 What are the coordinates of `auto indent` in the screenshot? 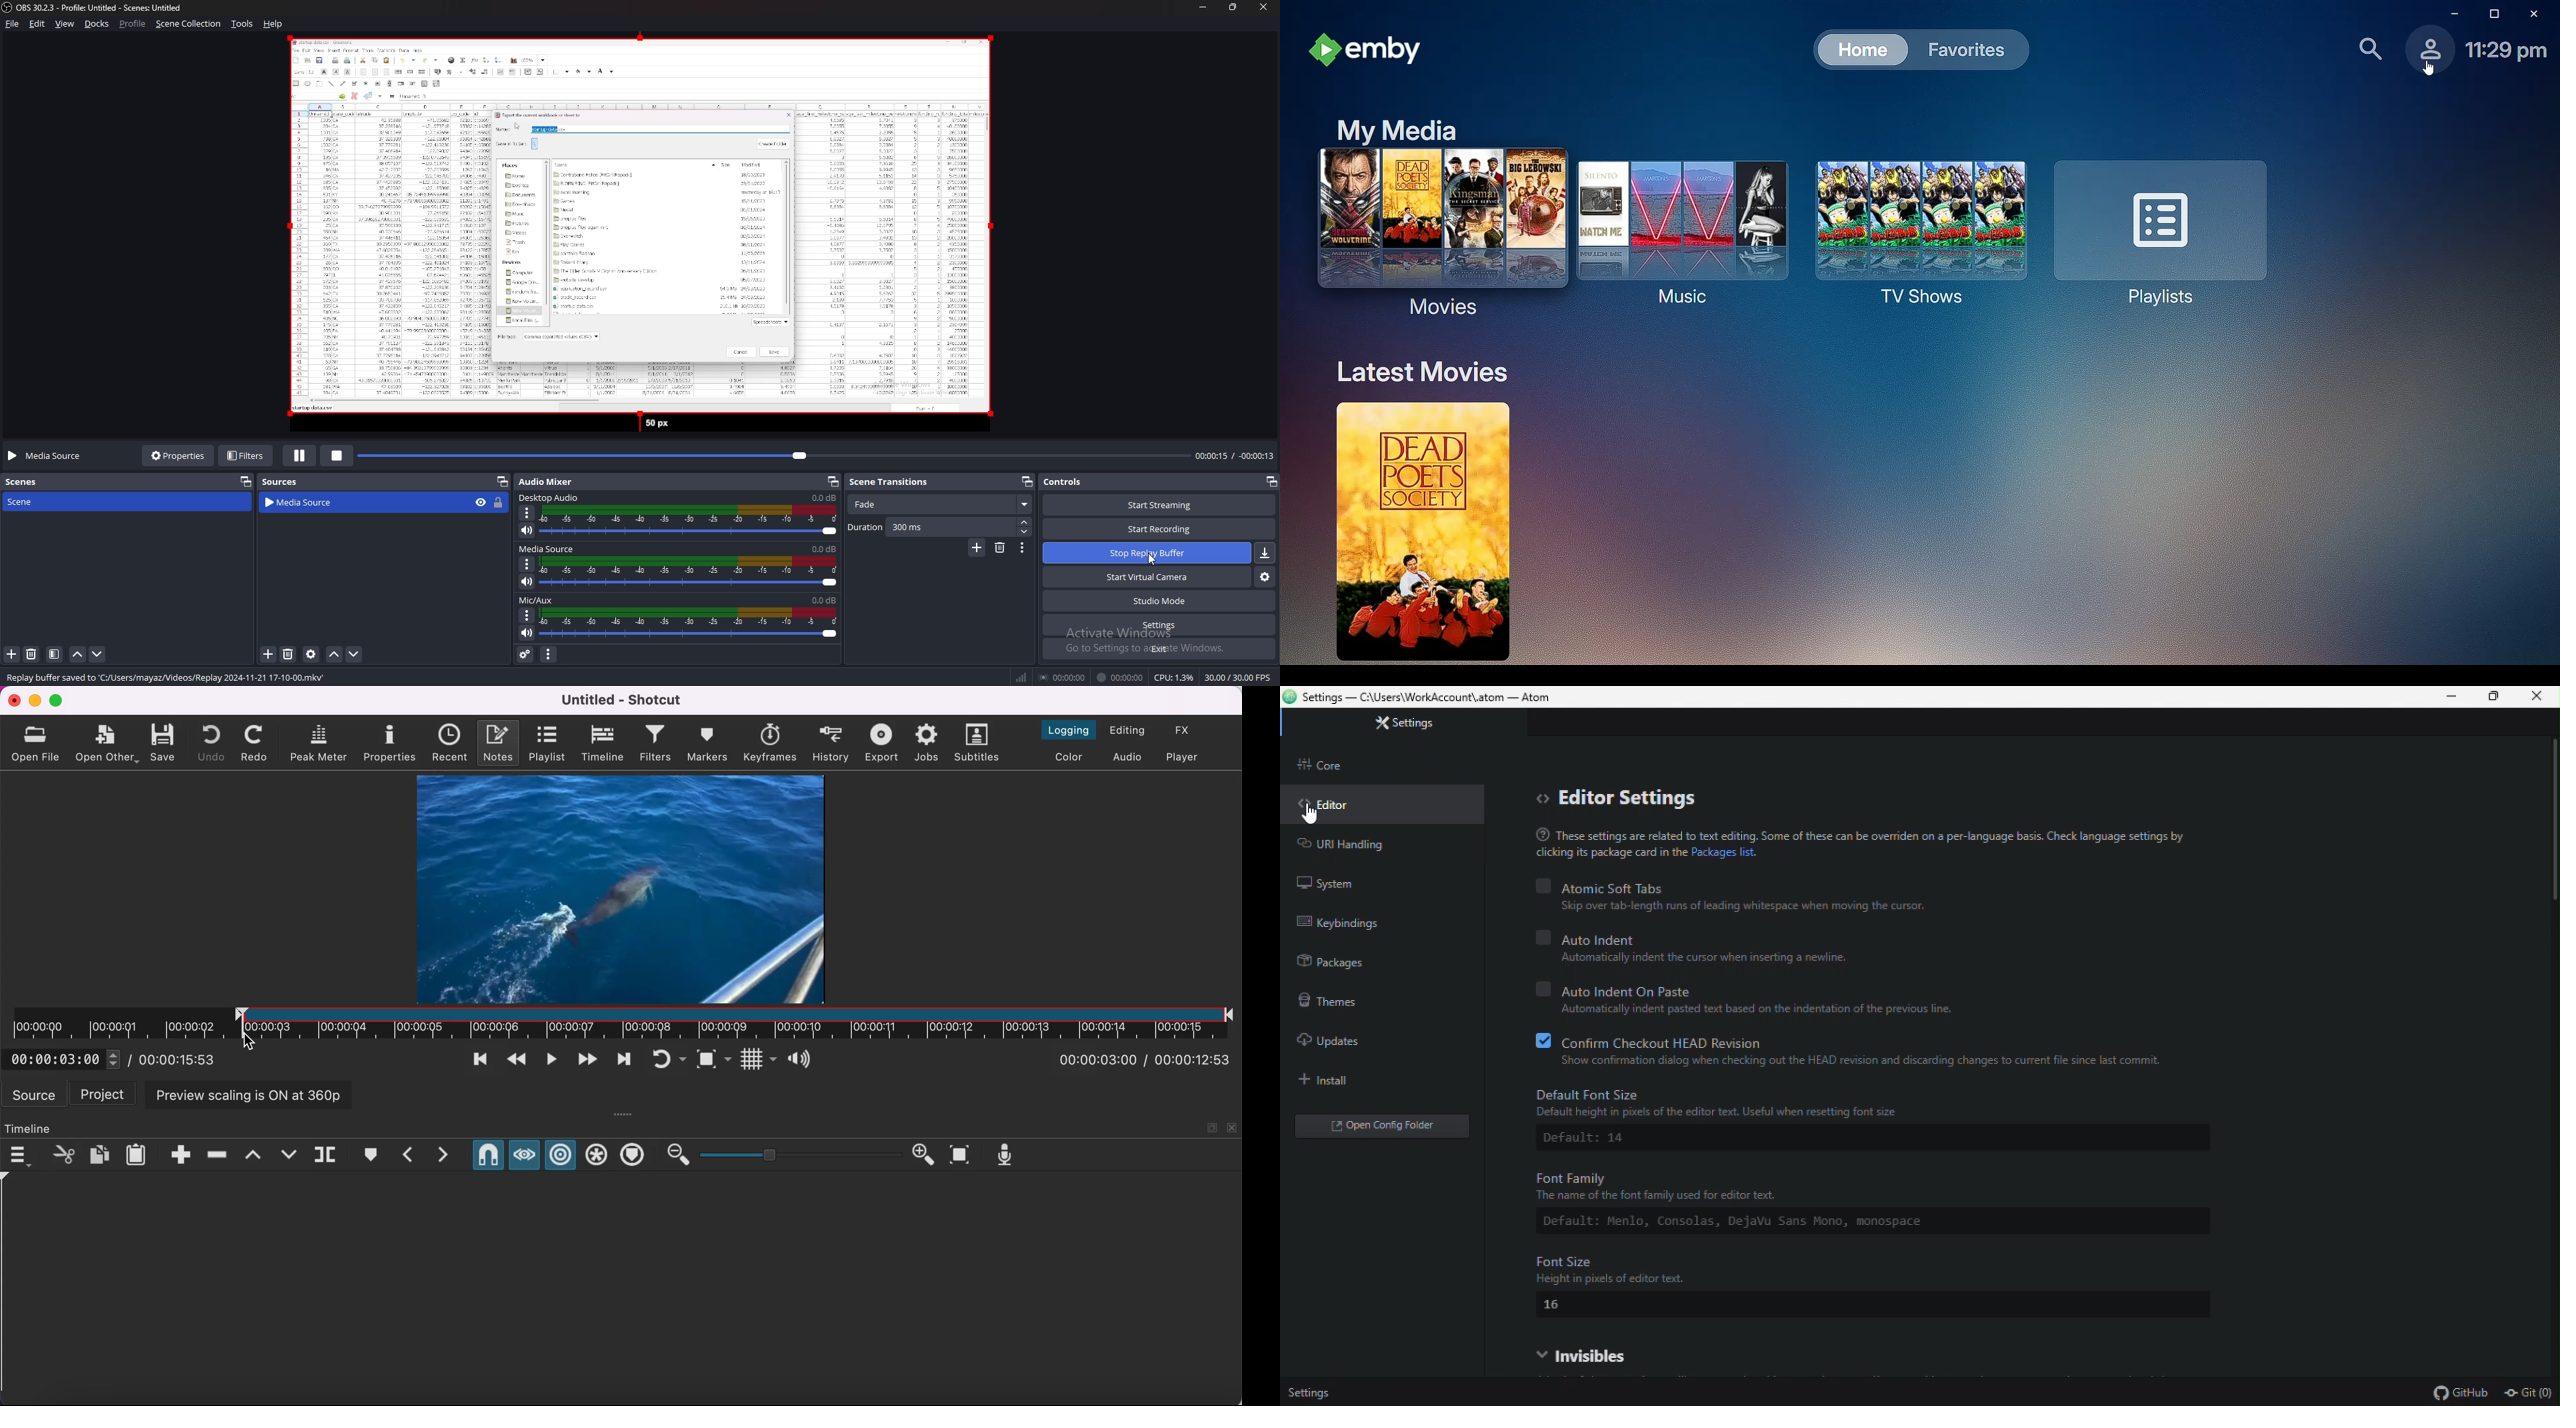 It's located at (1695, 937).